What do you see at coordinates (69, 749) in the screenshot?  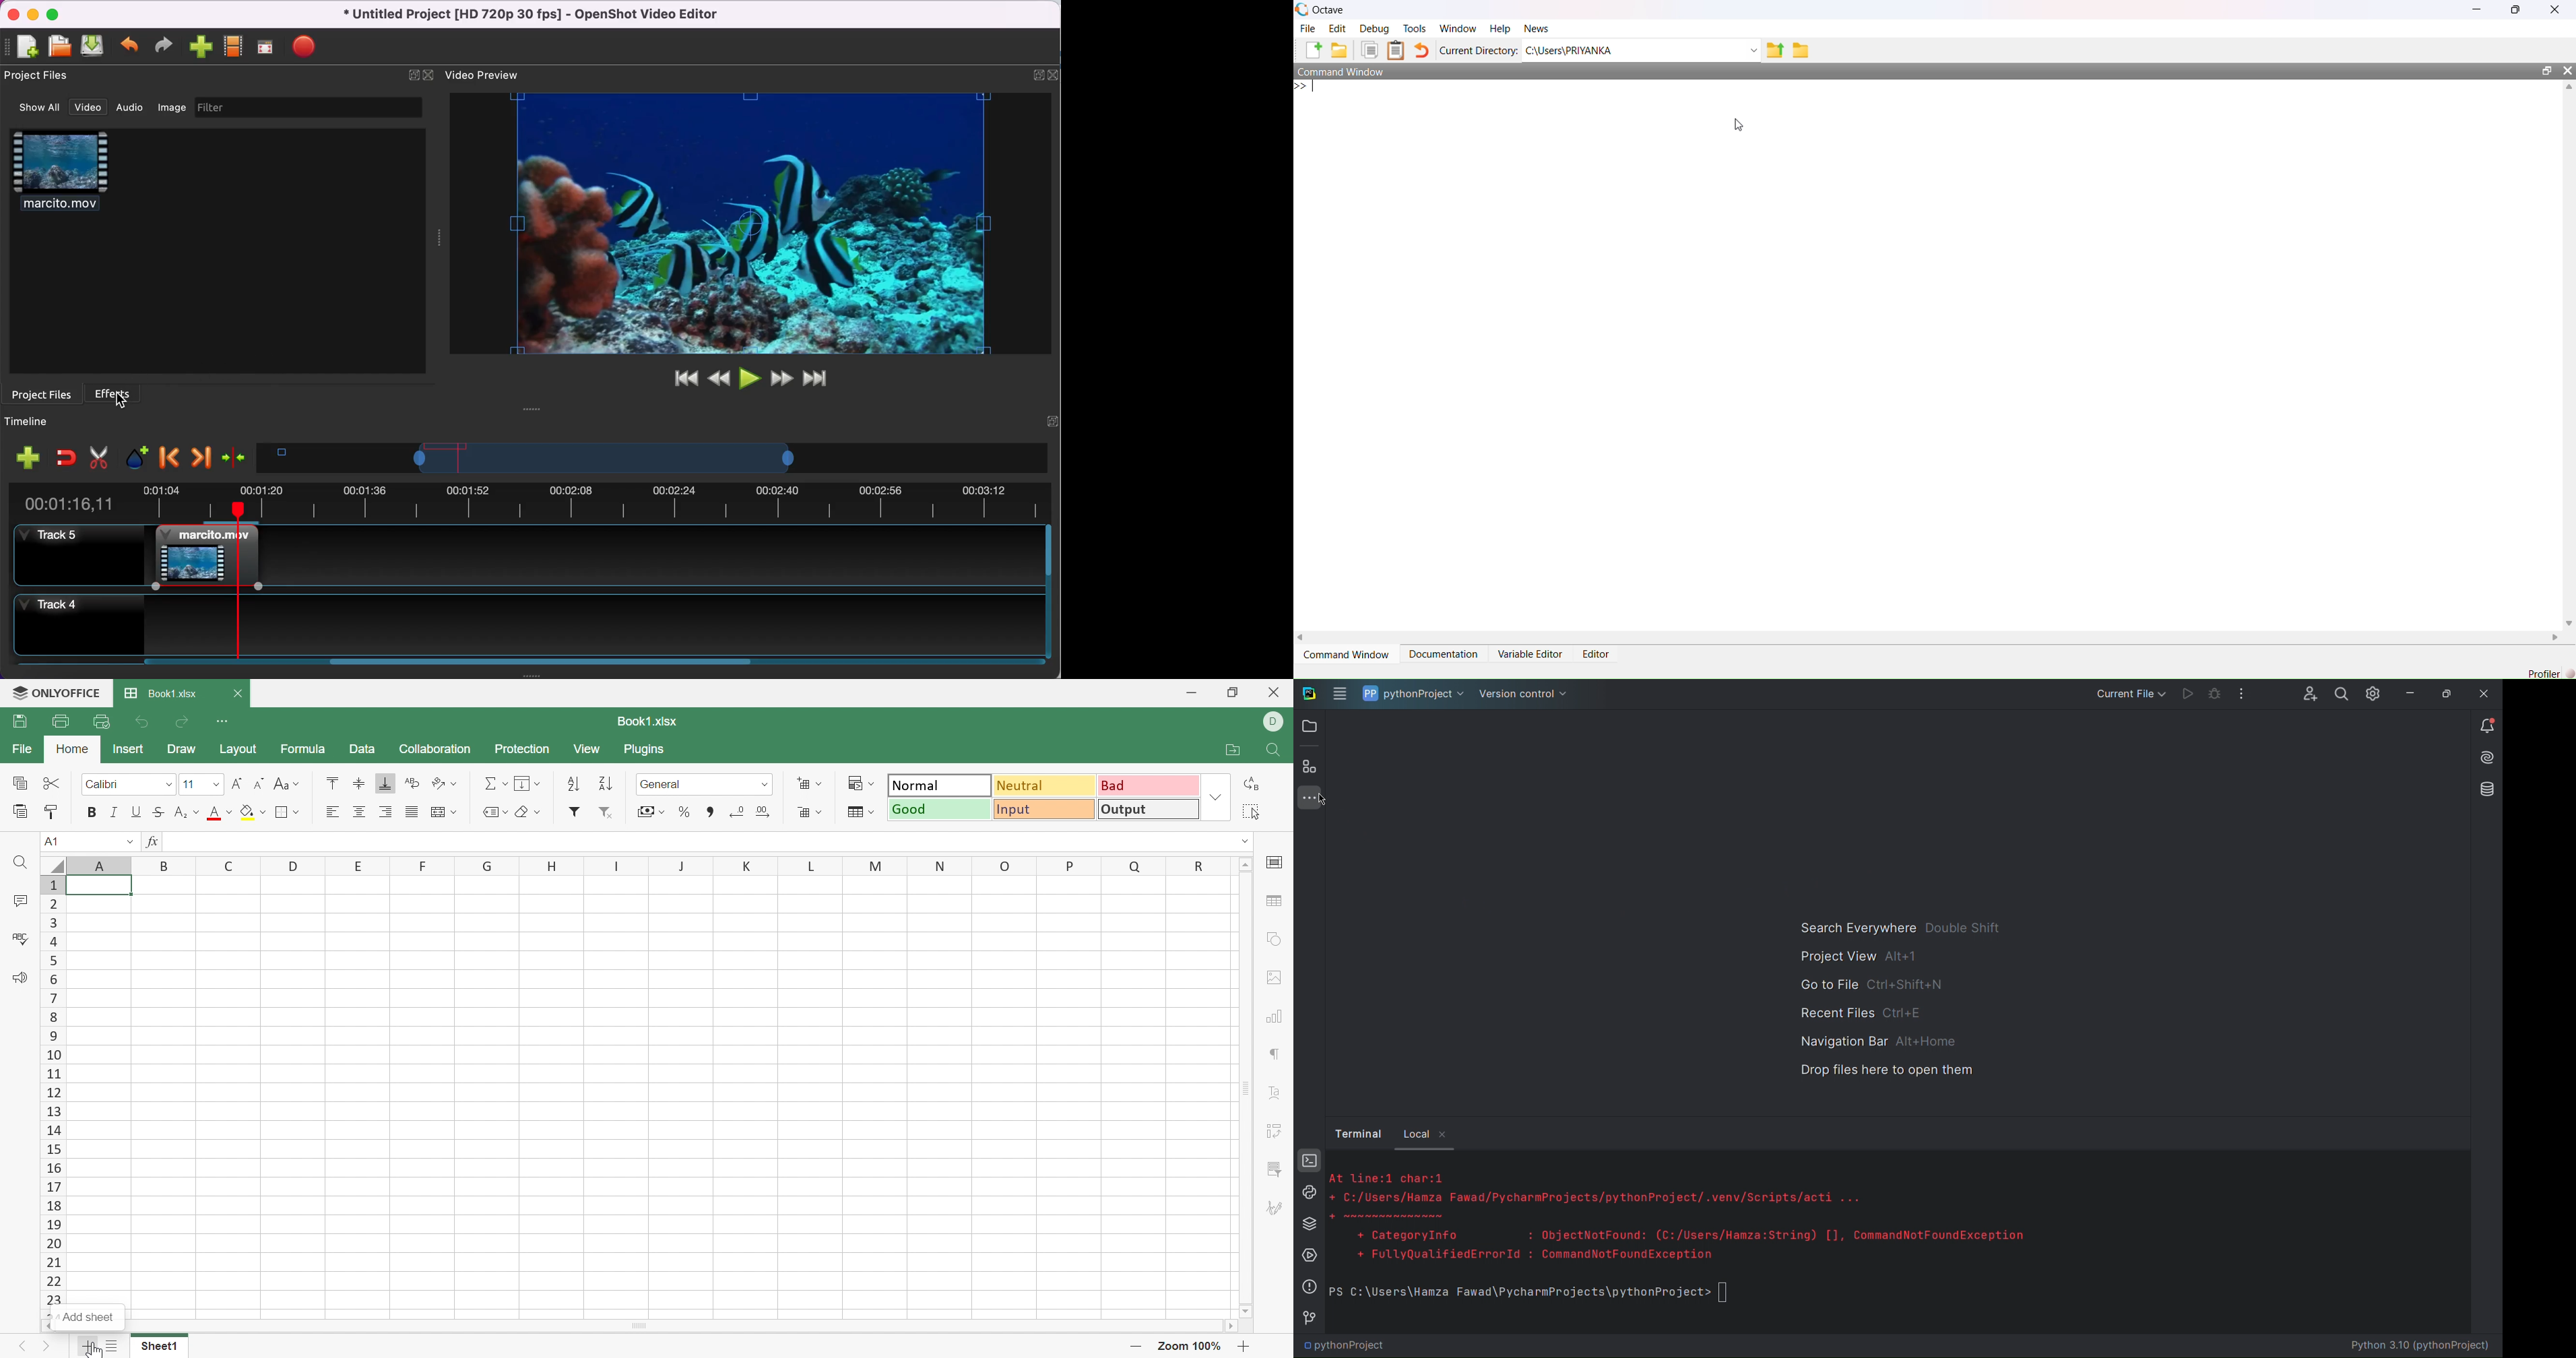 I see `Home` at bounding box center [69, 749].